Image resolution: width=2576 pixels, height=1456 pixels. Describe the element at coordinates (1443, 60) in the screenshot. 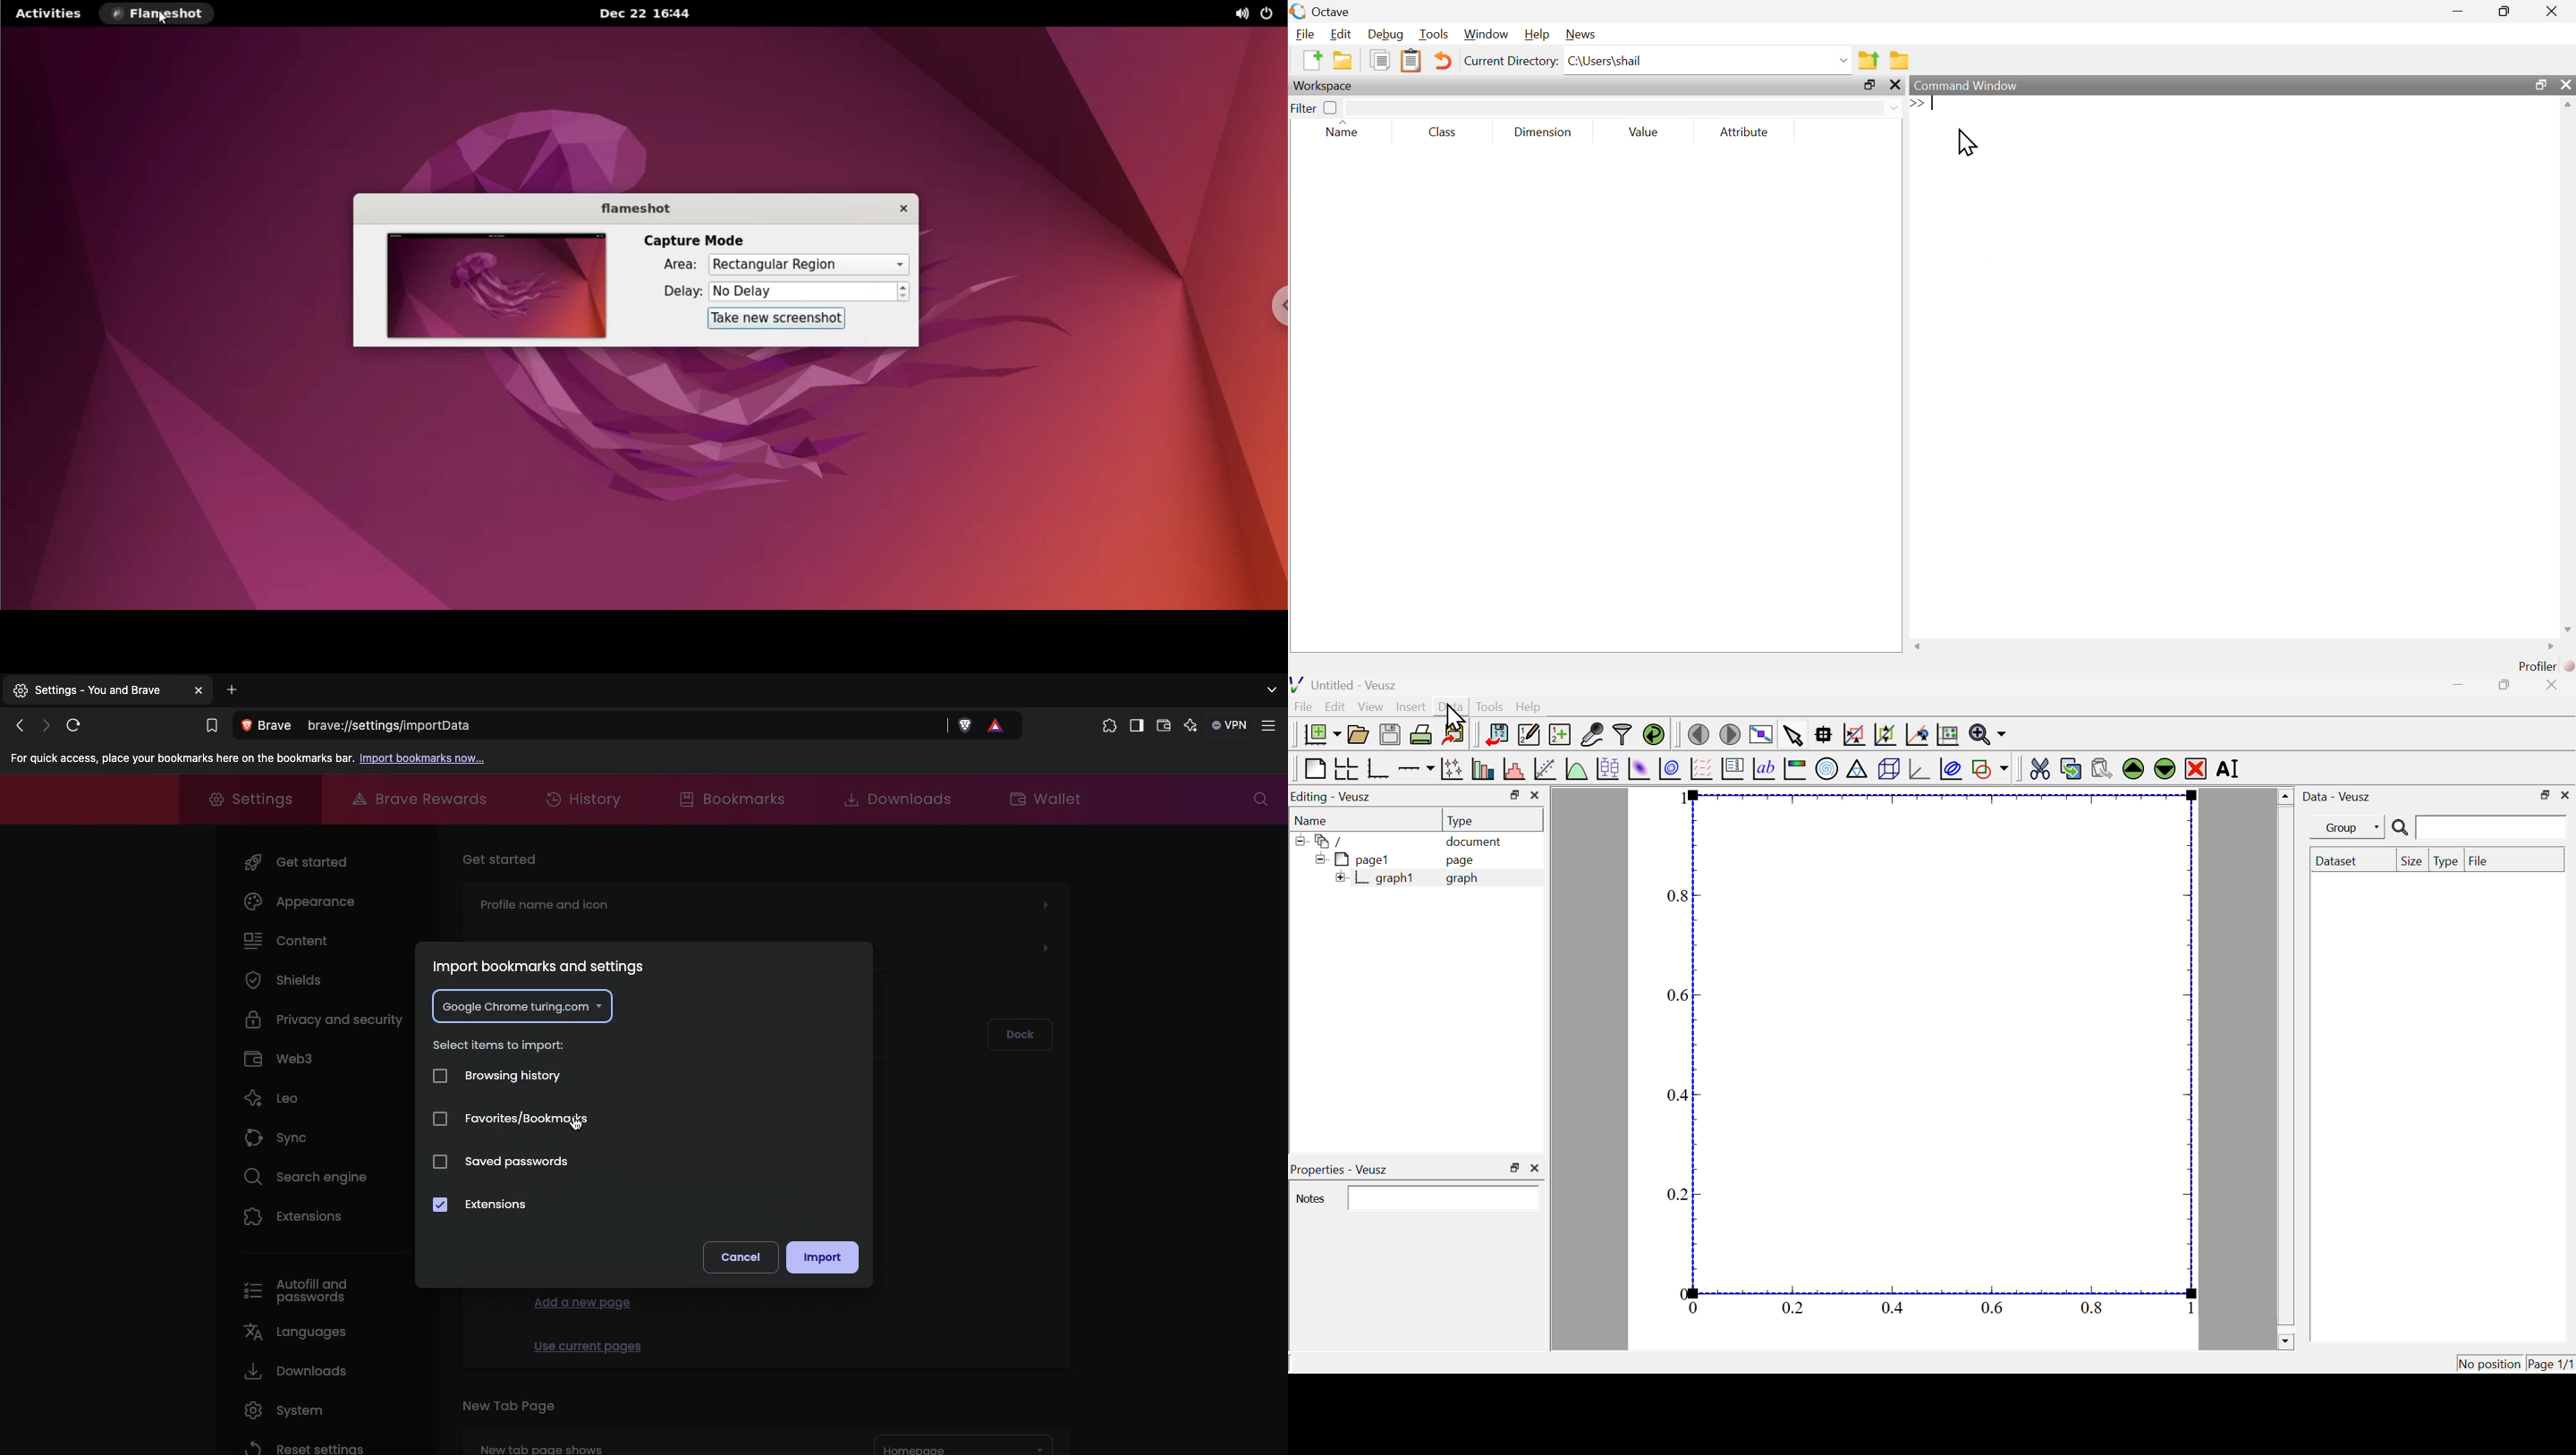

I see `undo` at that location.